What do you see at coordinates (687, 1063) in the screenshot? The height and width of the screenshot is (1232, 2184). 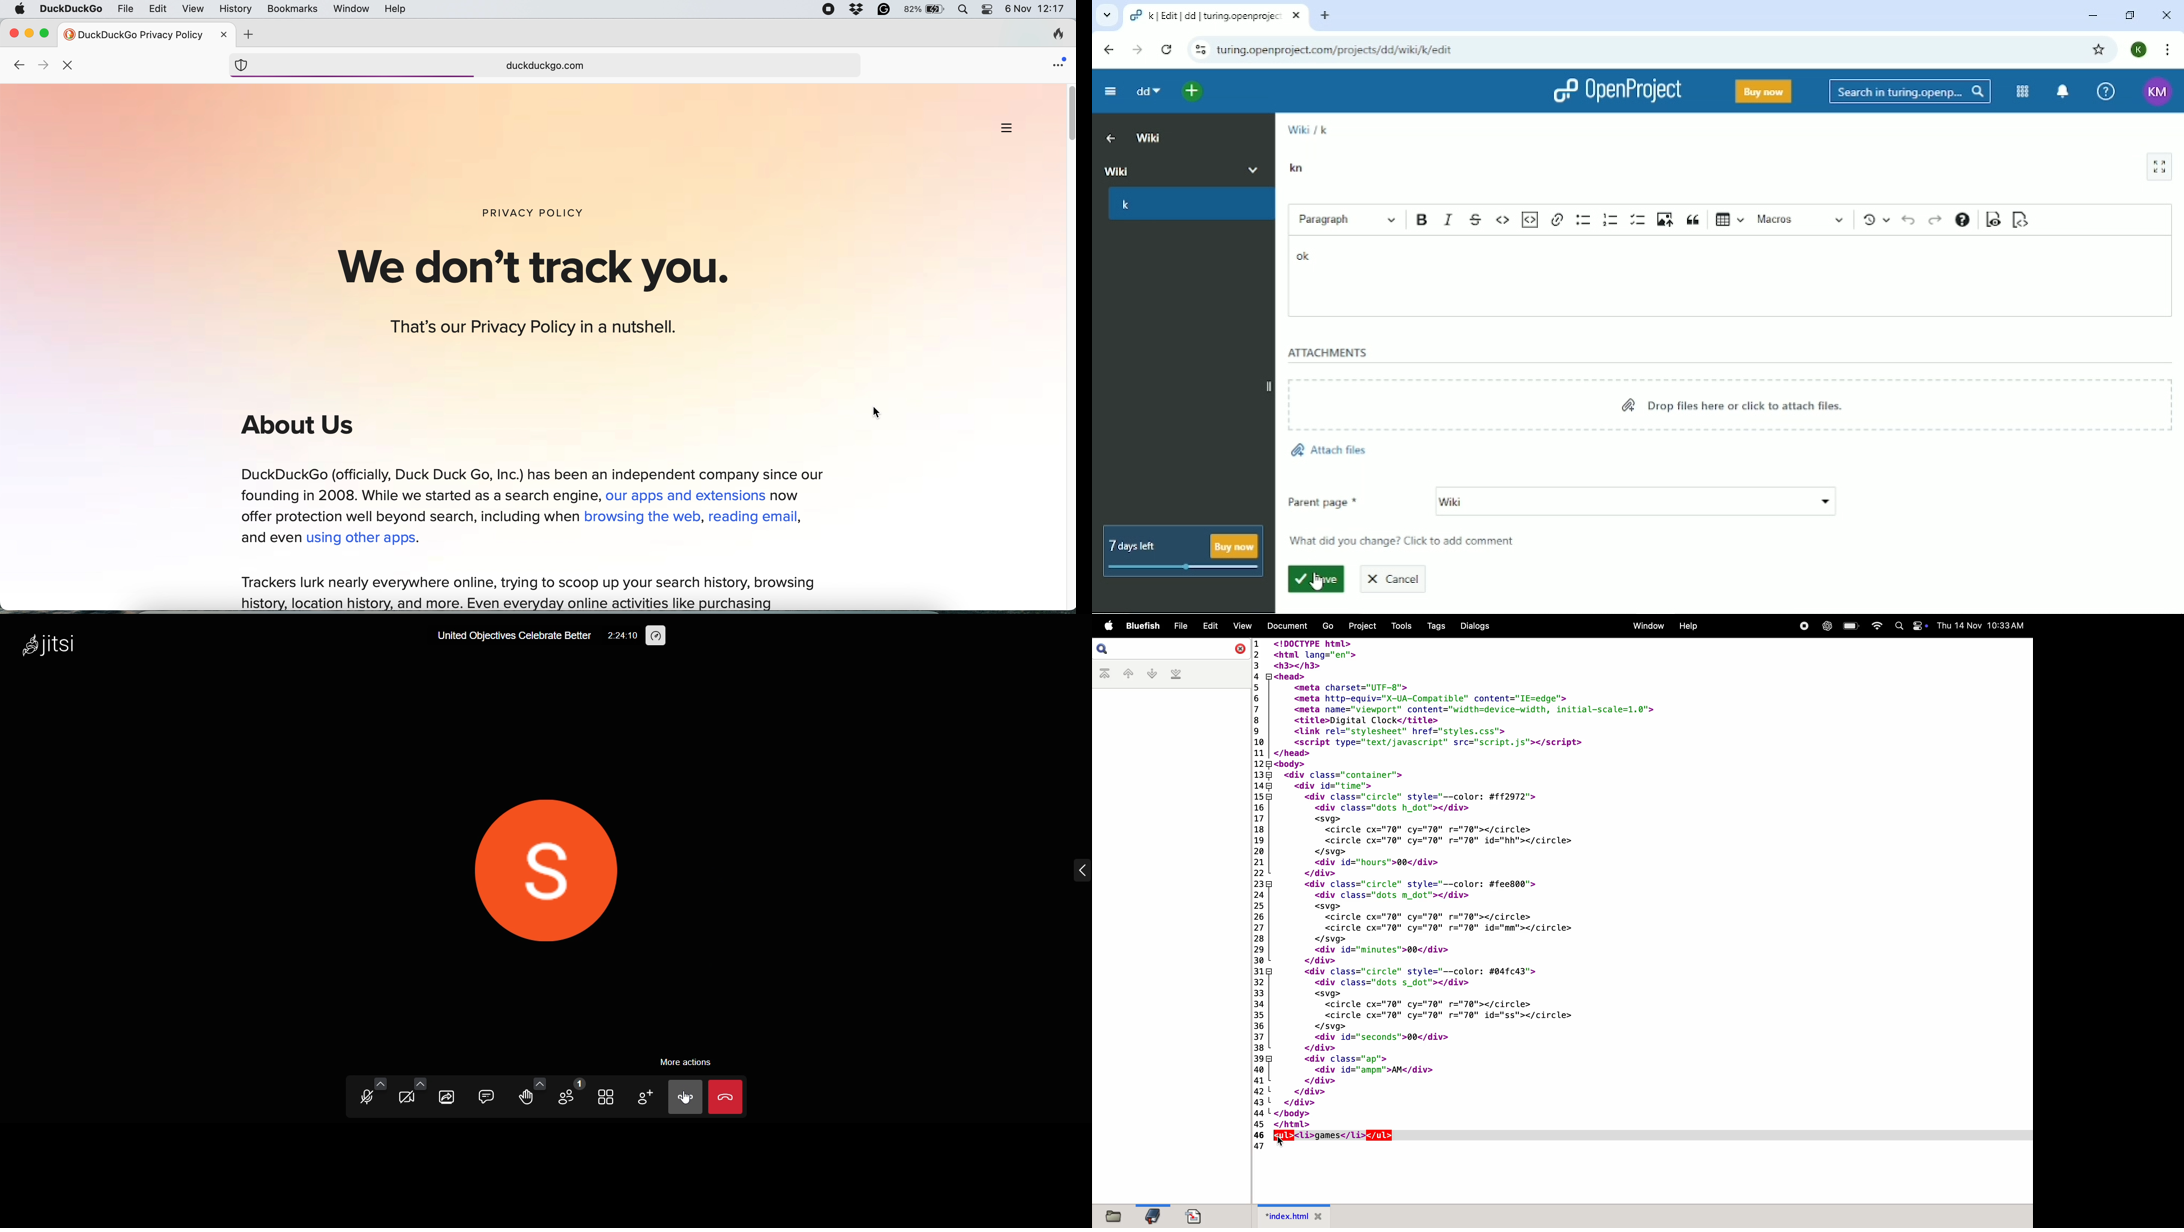 I see `more action` at bounding box center [687, 1063].